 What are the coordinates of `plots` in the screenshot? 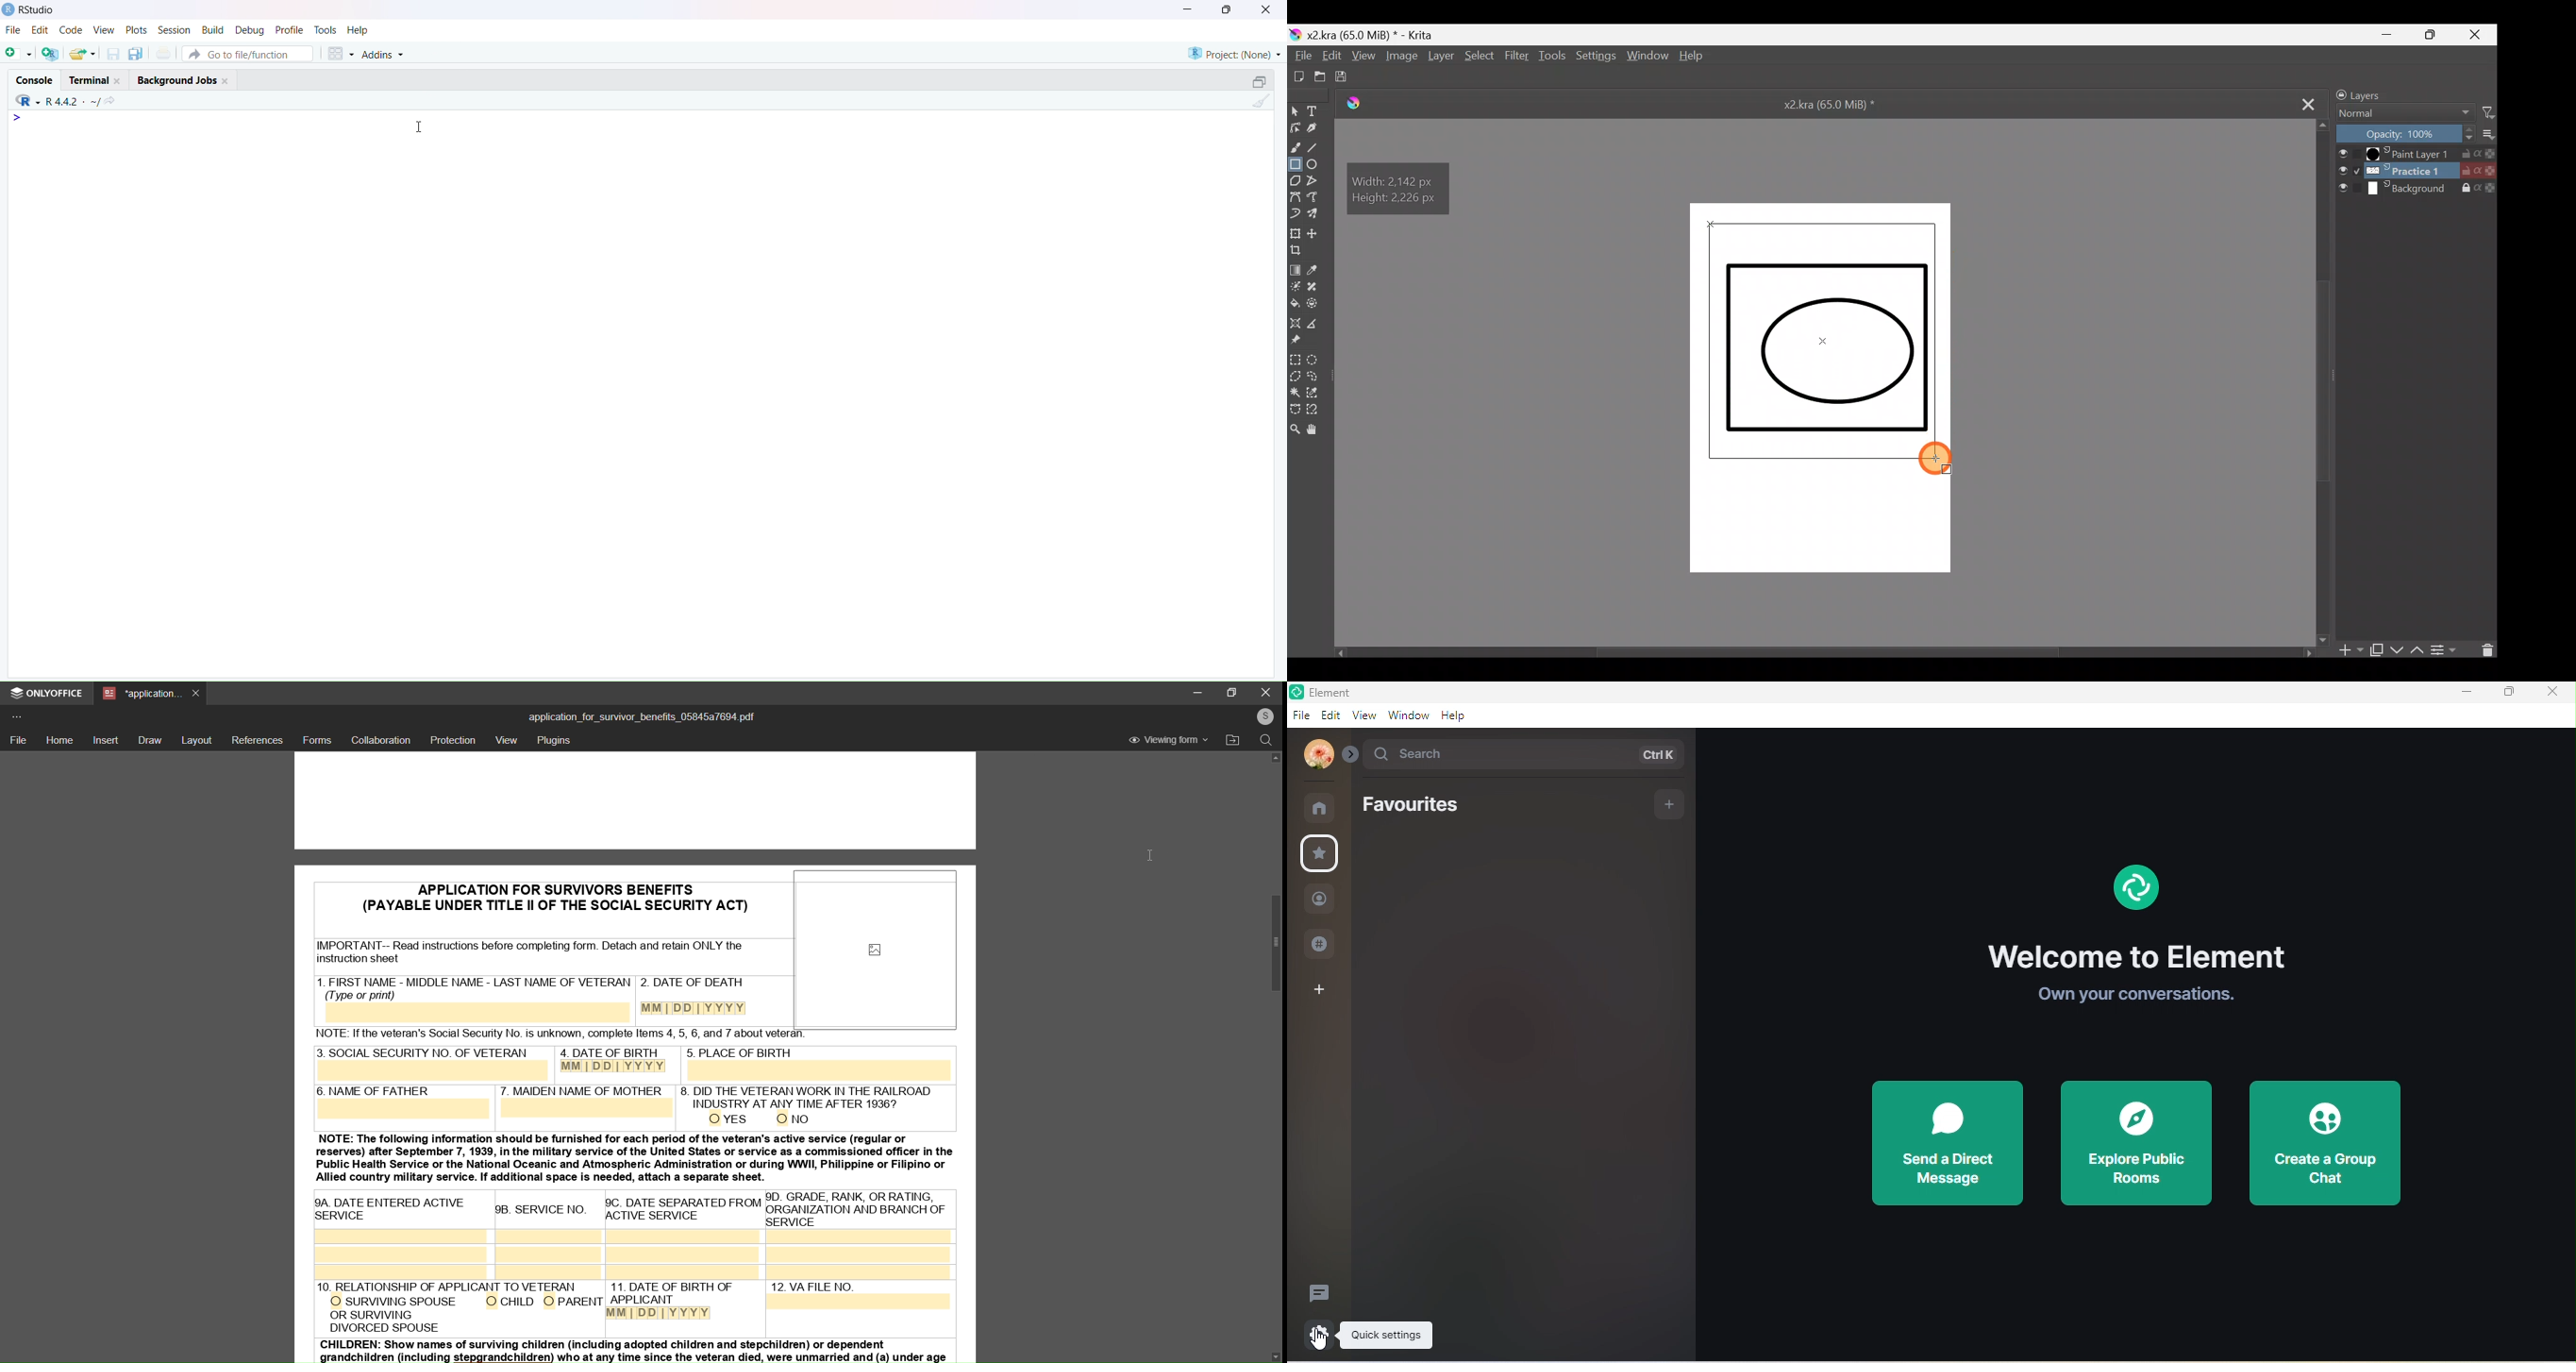 It's located at (137, 30).